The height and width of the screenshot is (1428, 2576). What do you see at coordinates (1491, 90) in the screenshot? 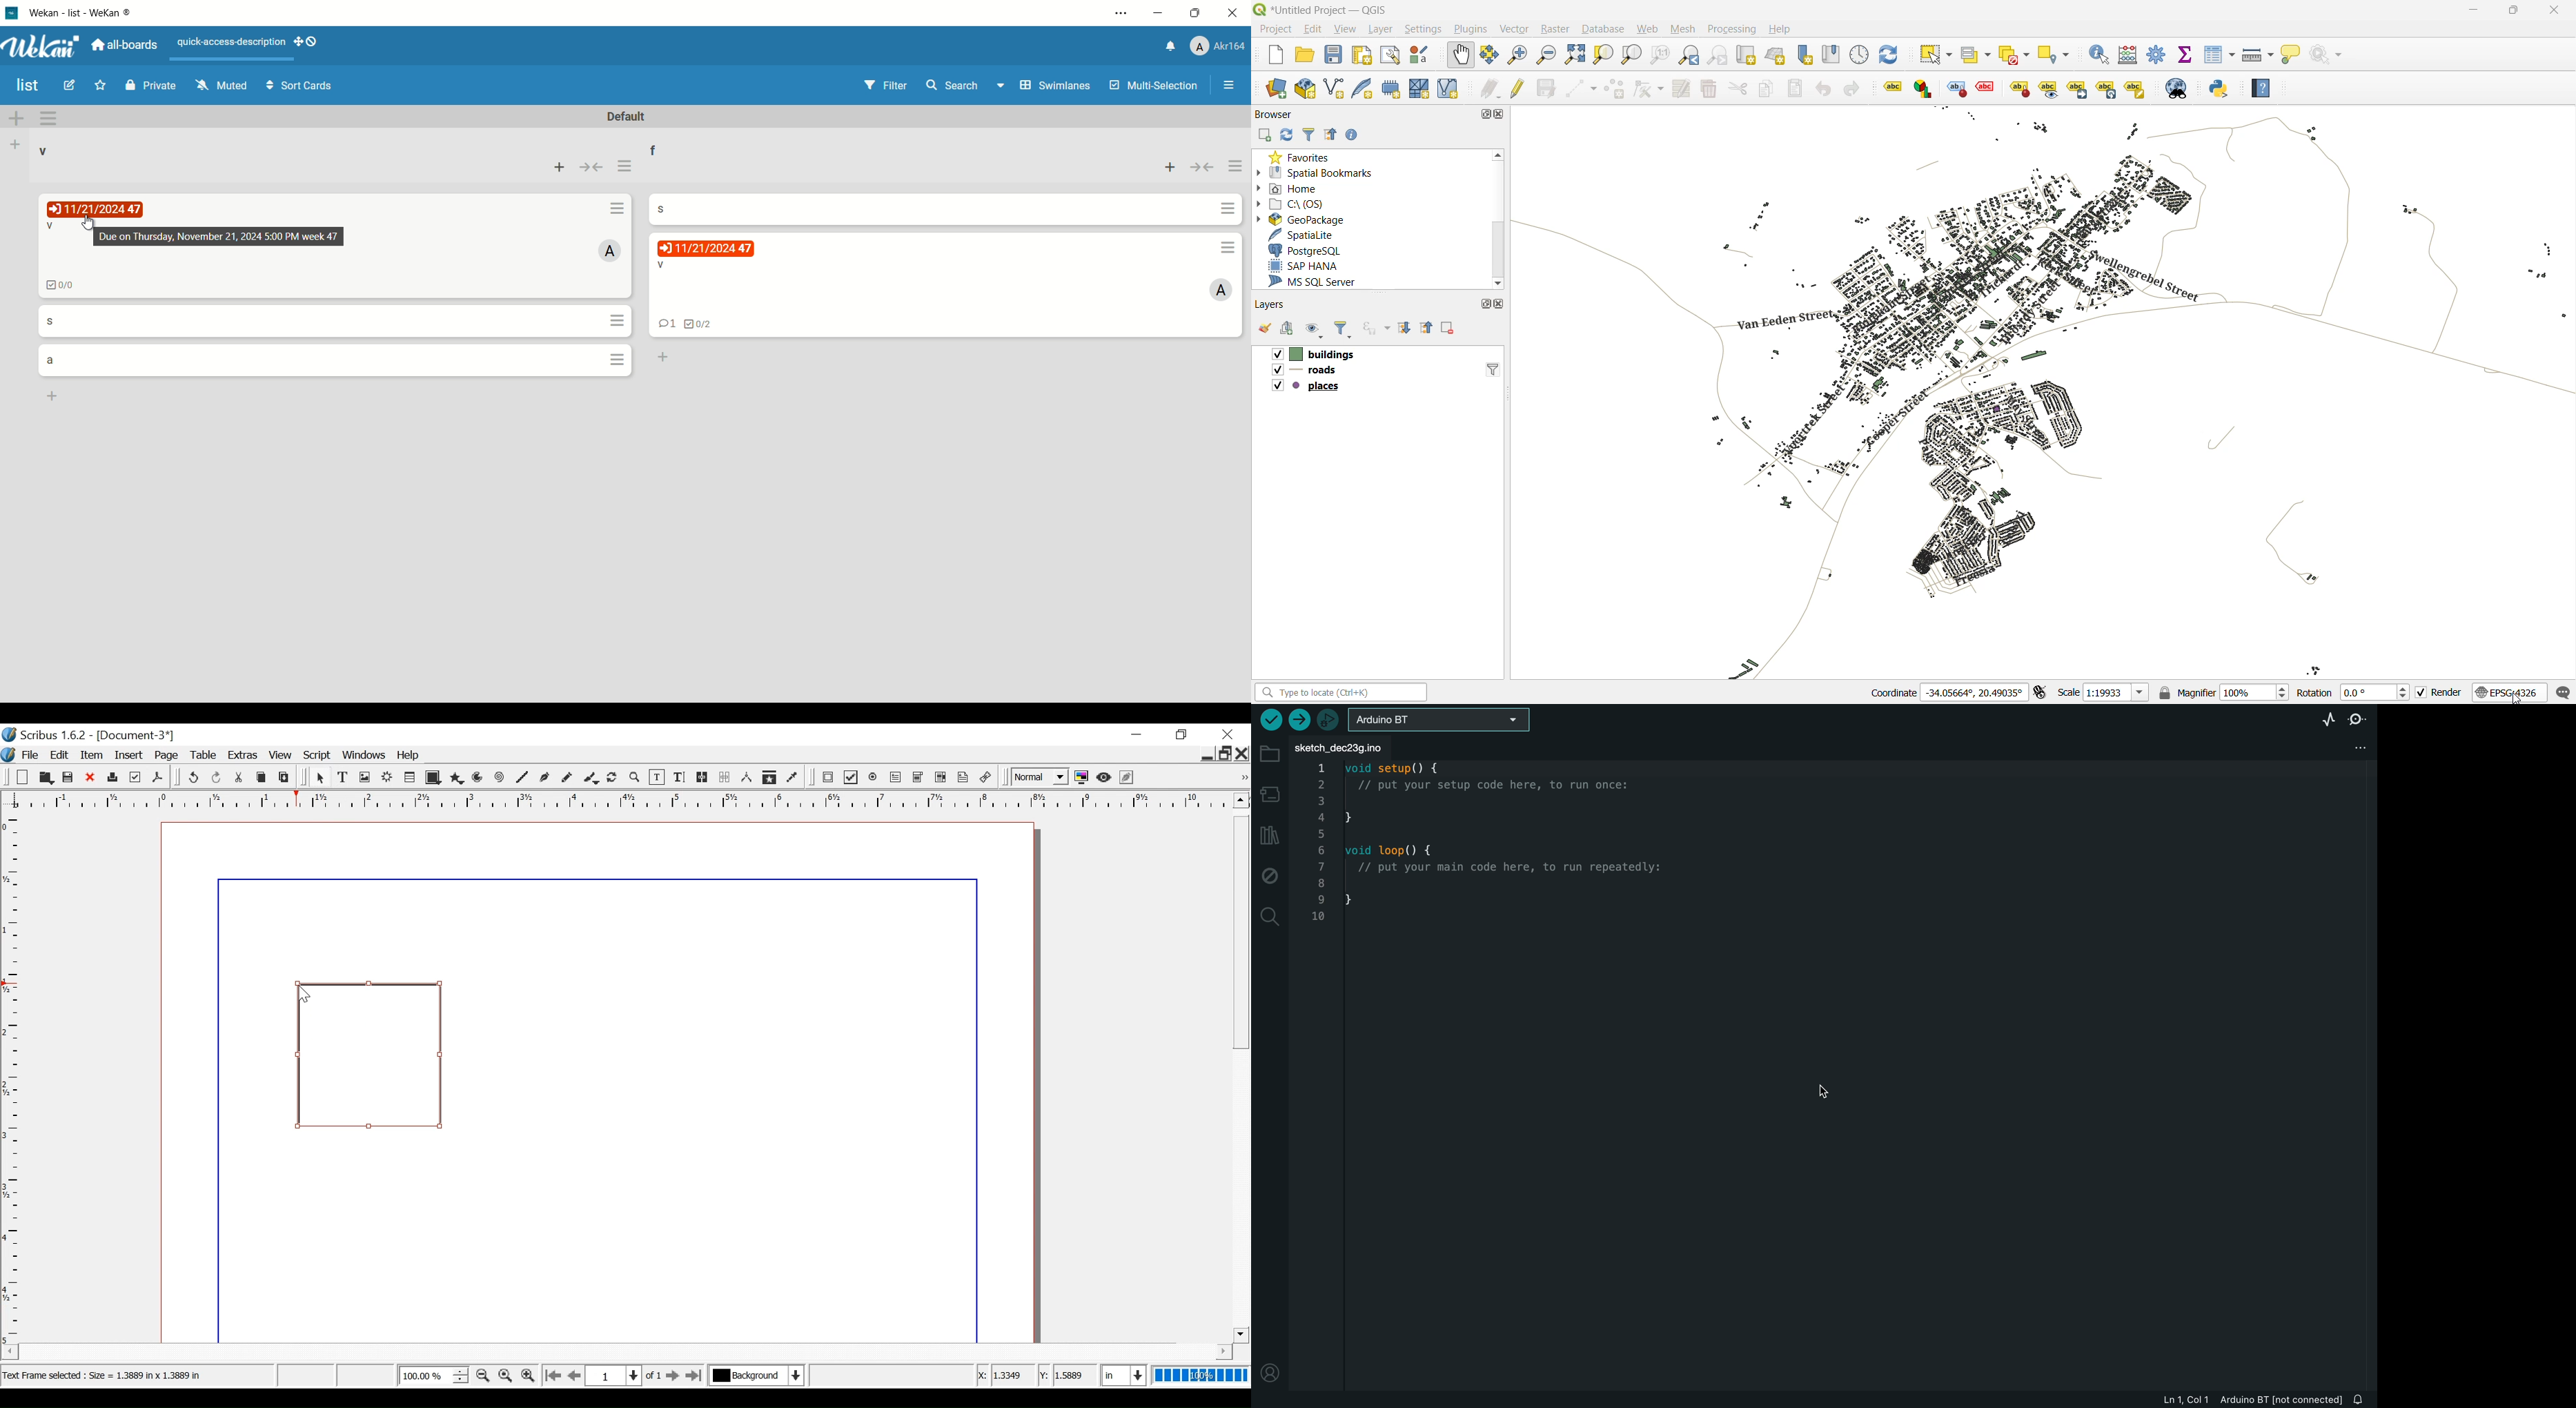
I see `edits` at bounding box center [1491, 90].